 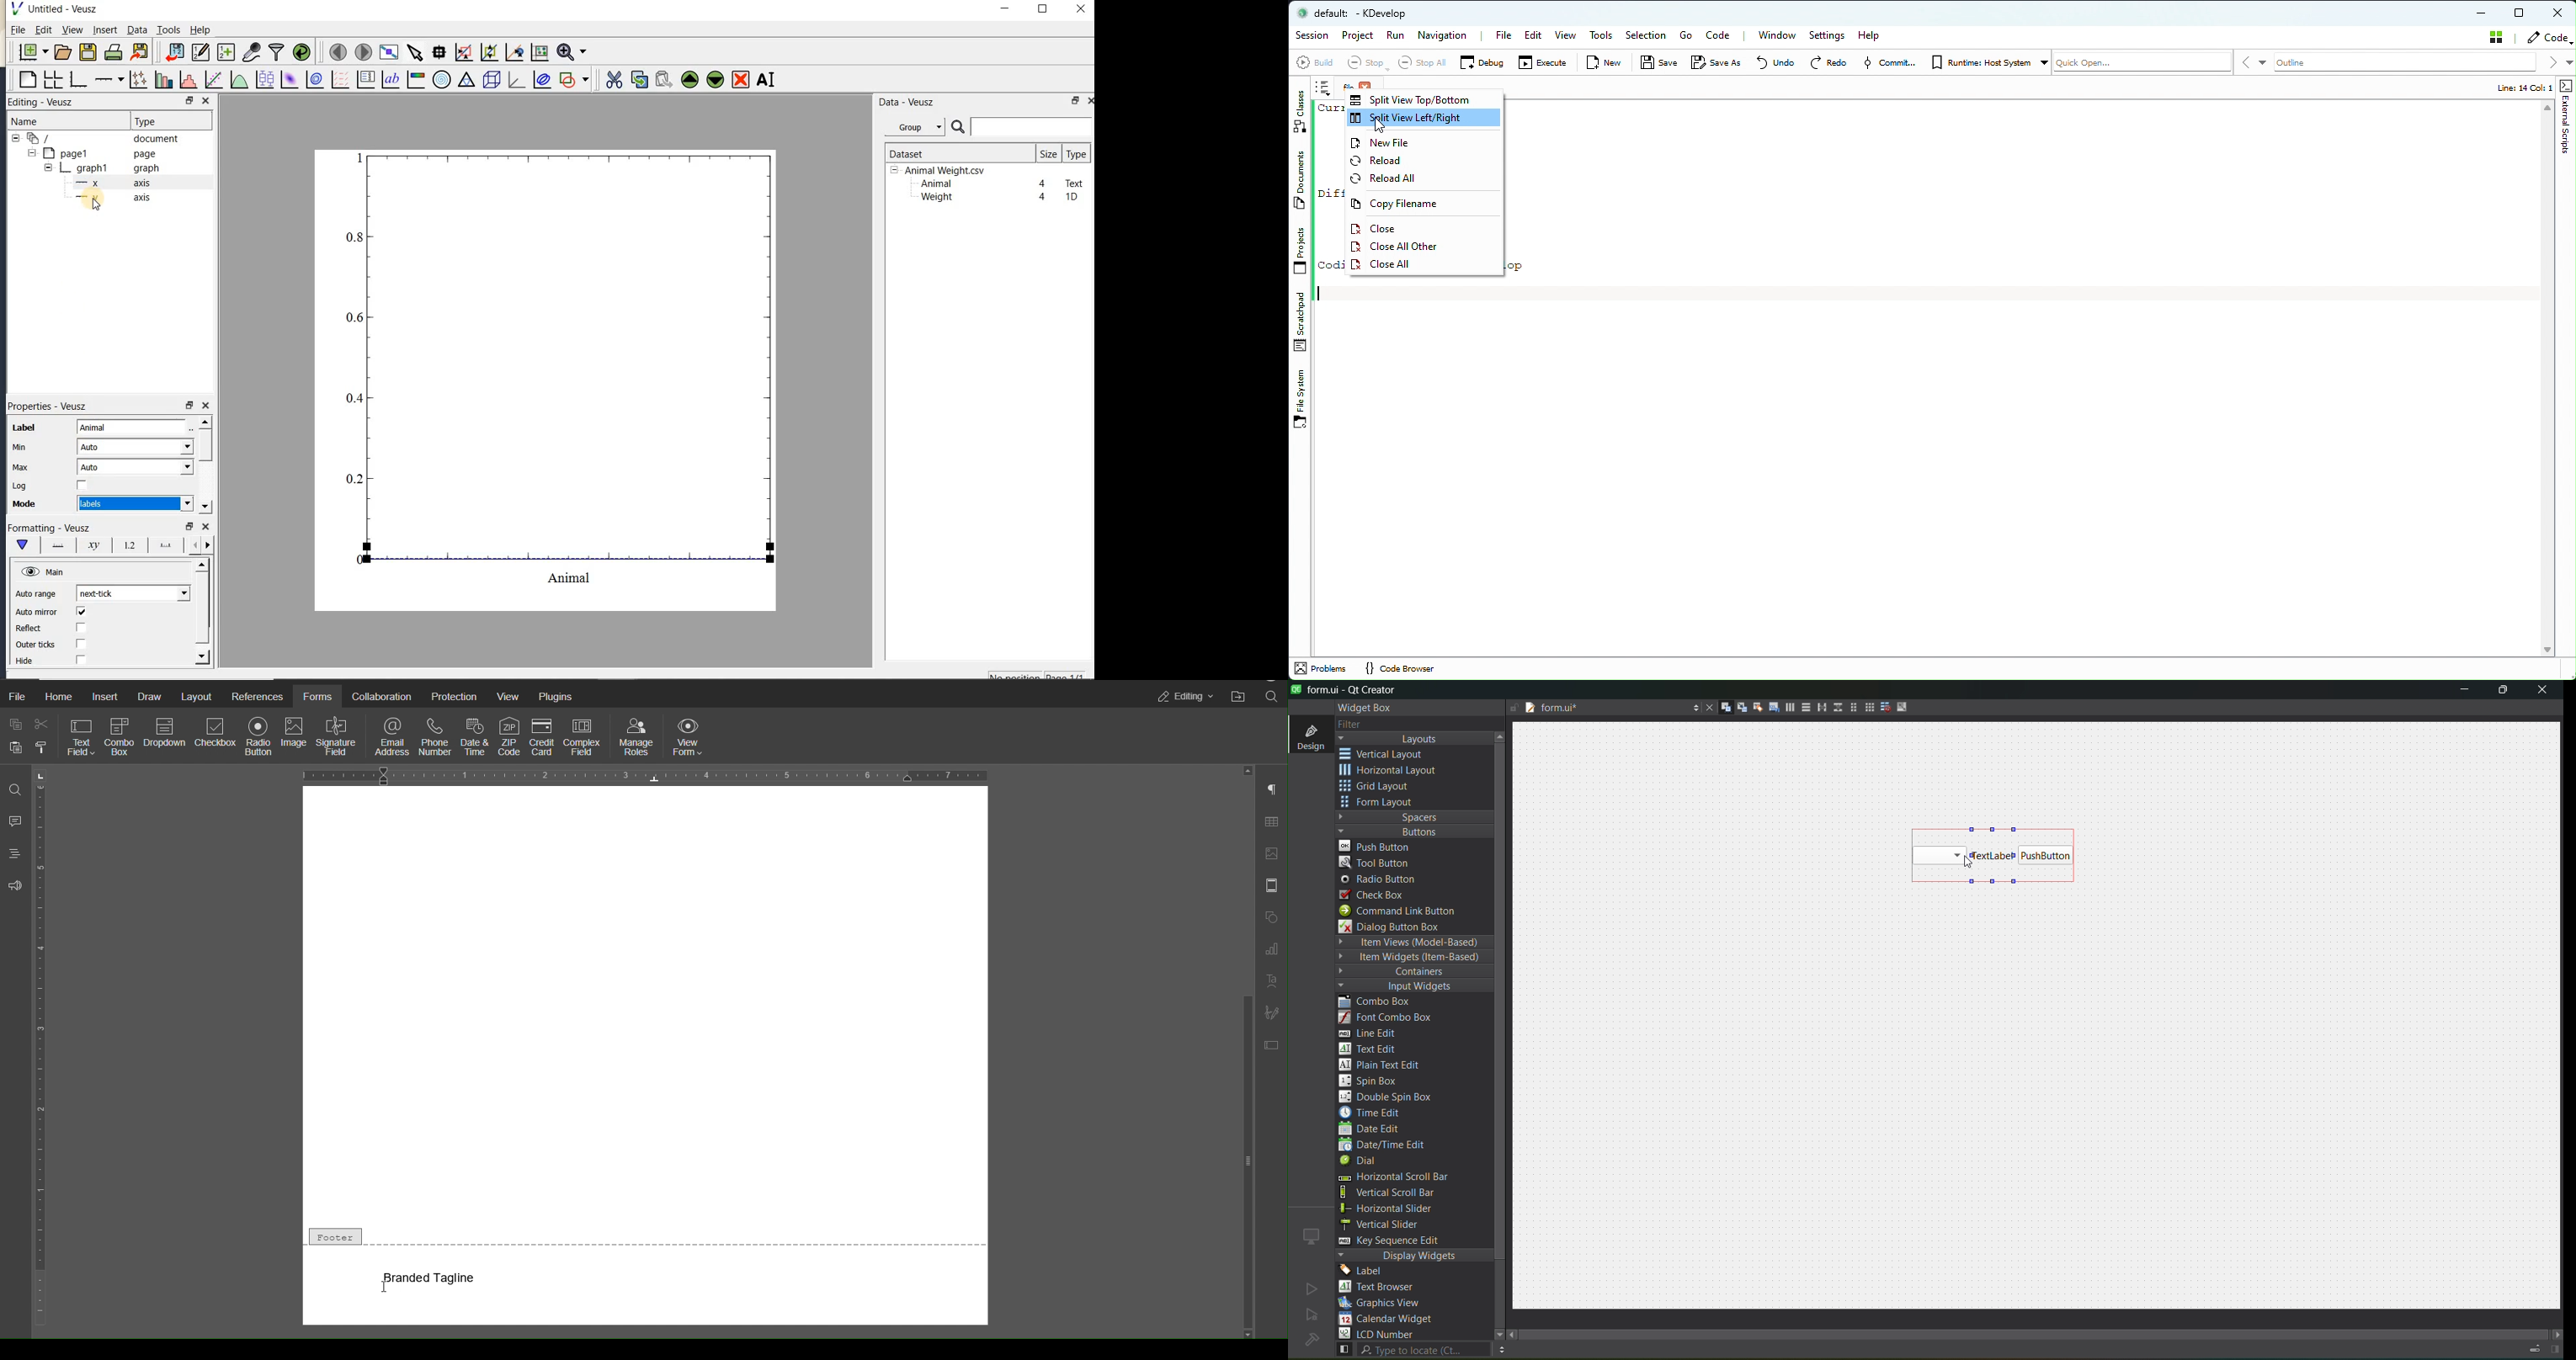 What do you see at coordinates (1406, 668) in the screenshot?
I see `Code Browser` at bounding box center [1406, 668].